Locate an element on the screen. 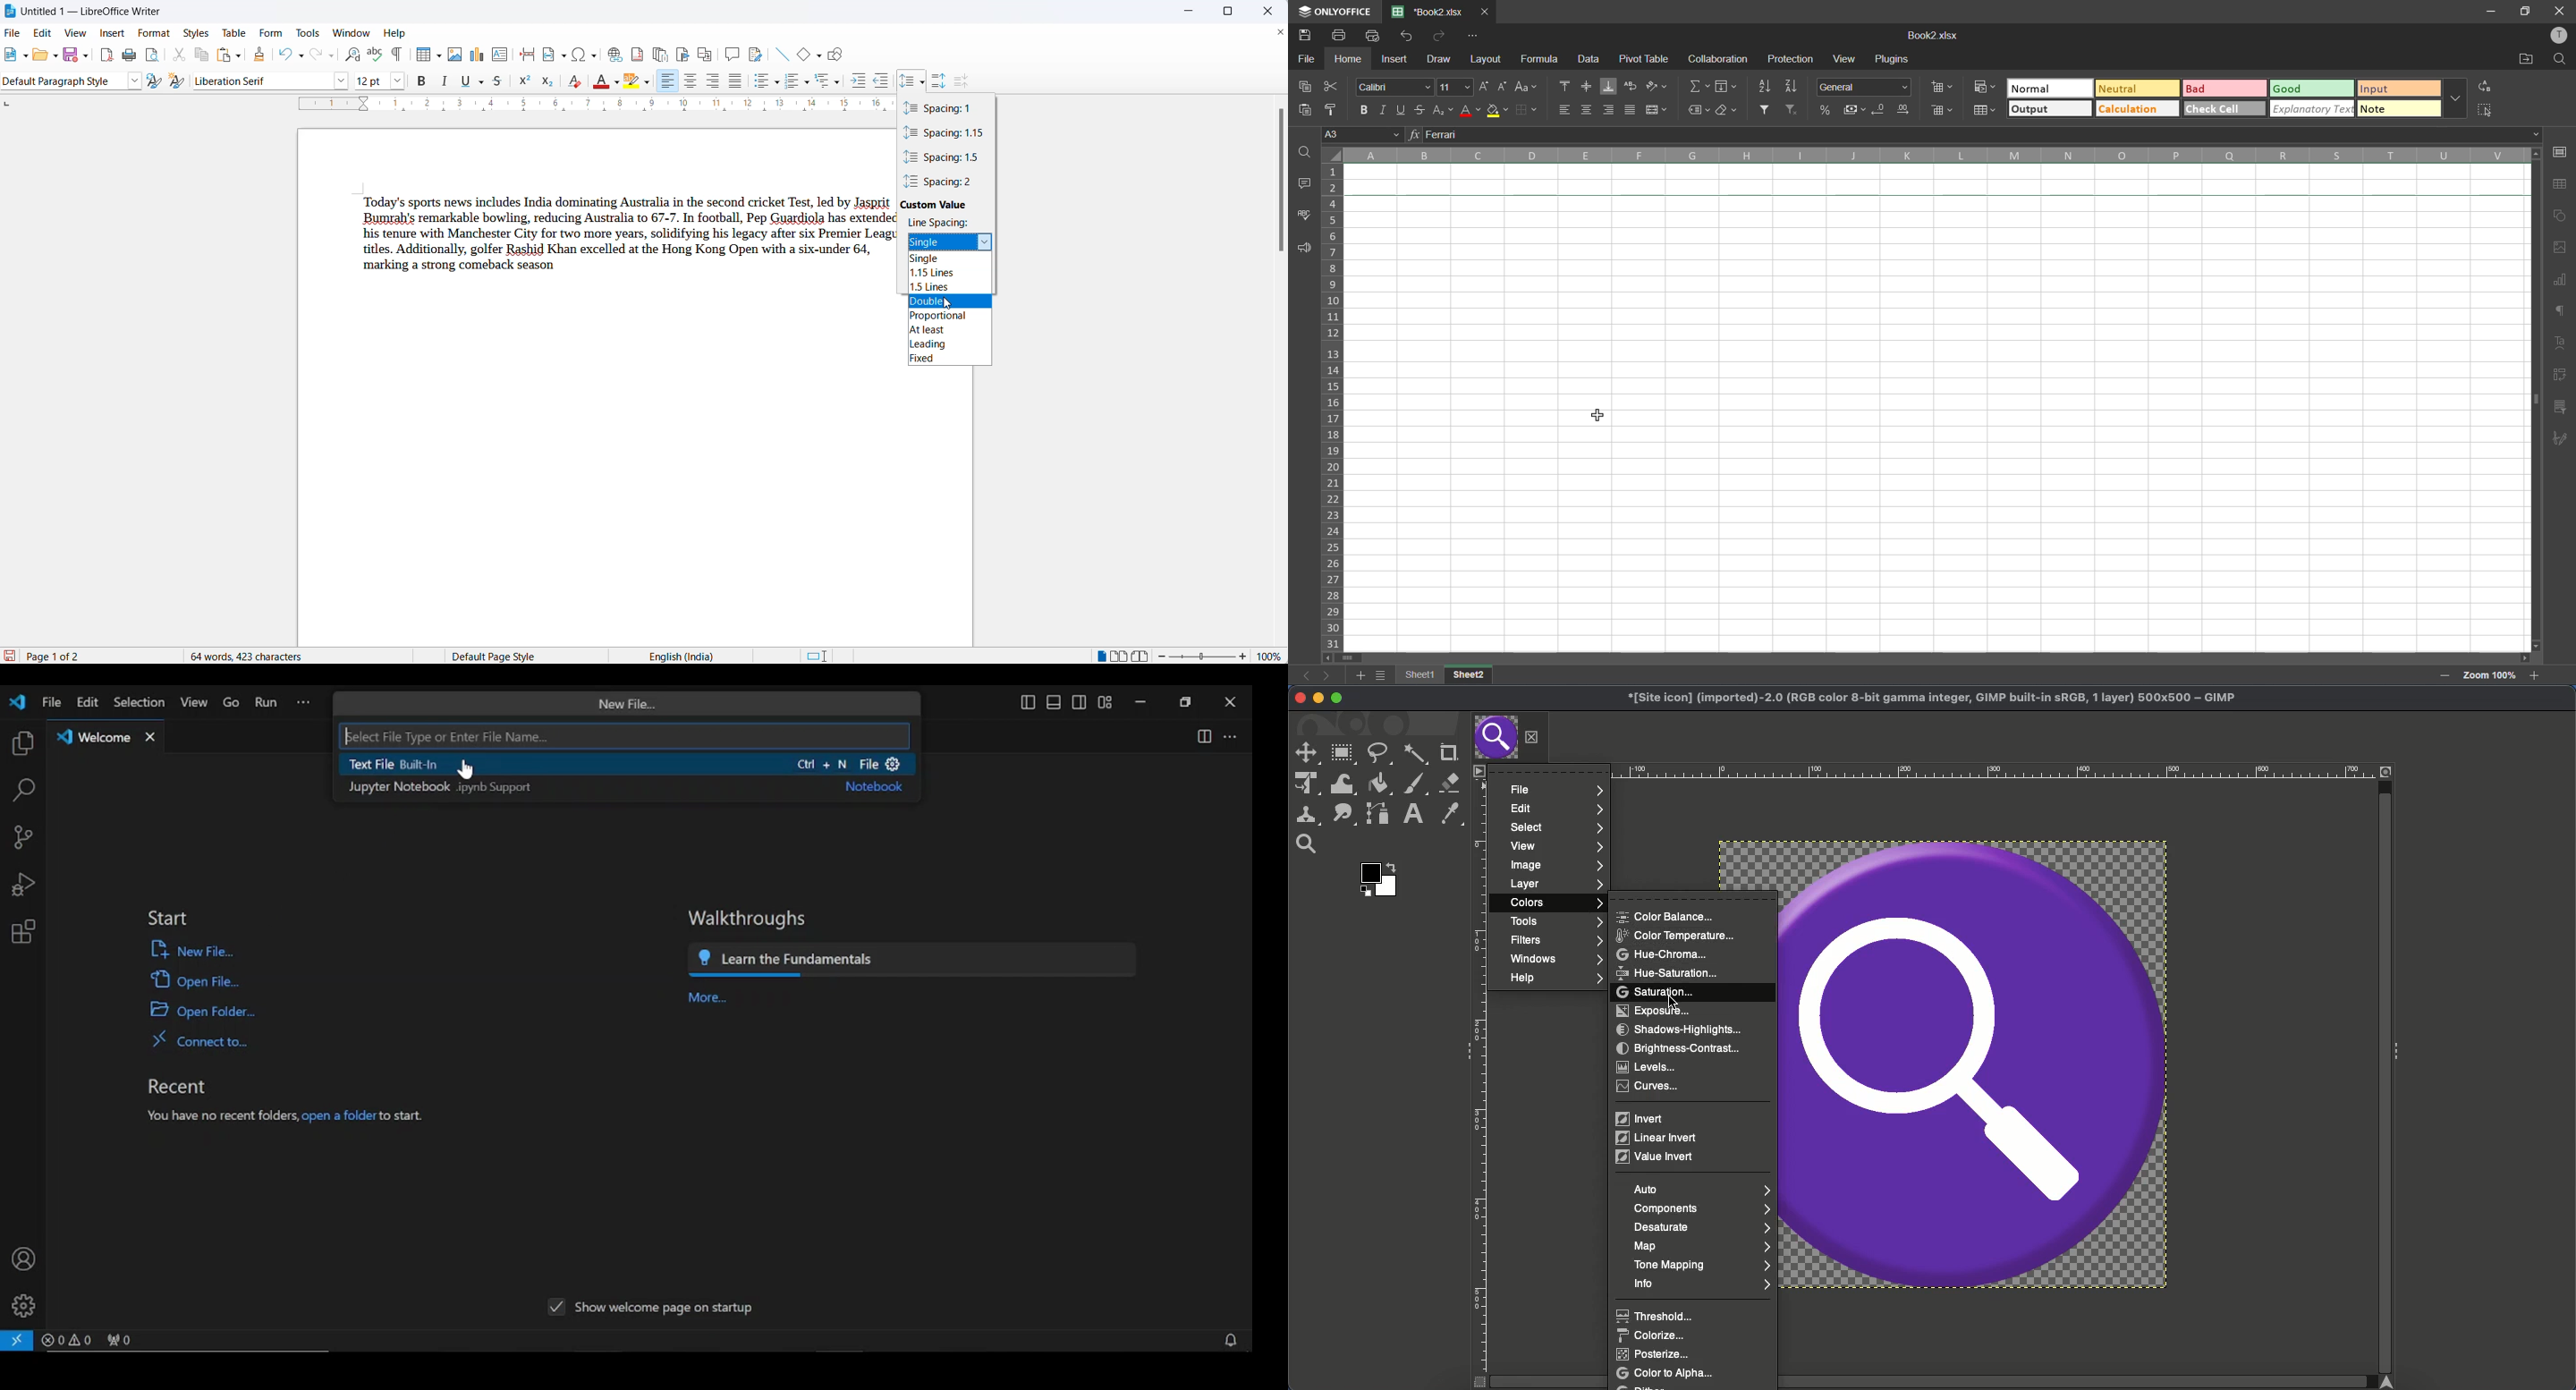  shapes is located at coordinates (2561, 215).